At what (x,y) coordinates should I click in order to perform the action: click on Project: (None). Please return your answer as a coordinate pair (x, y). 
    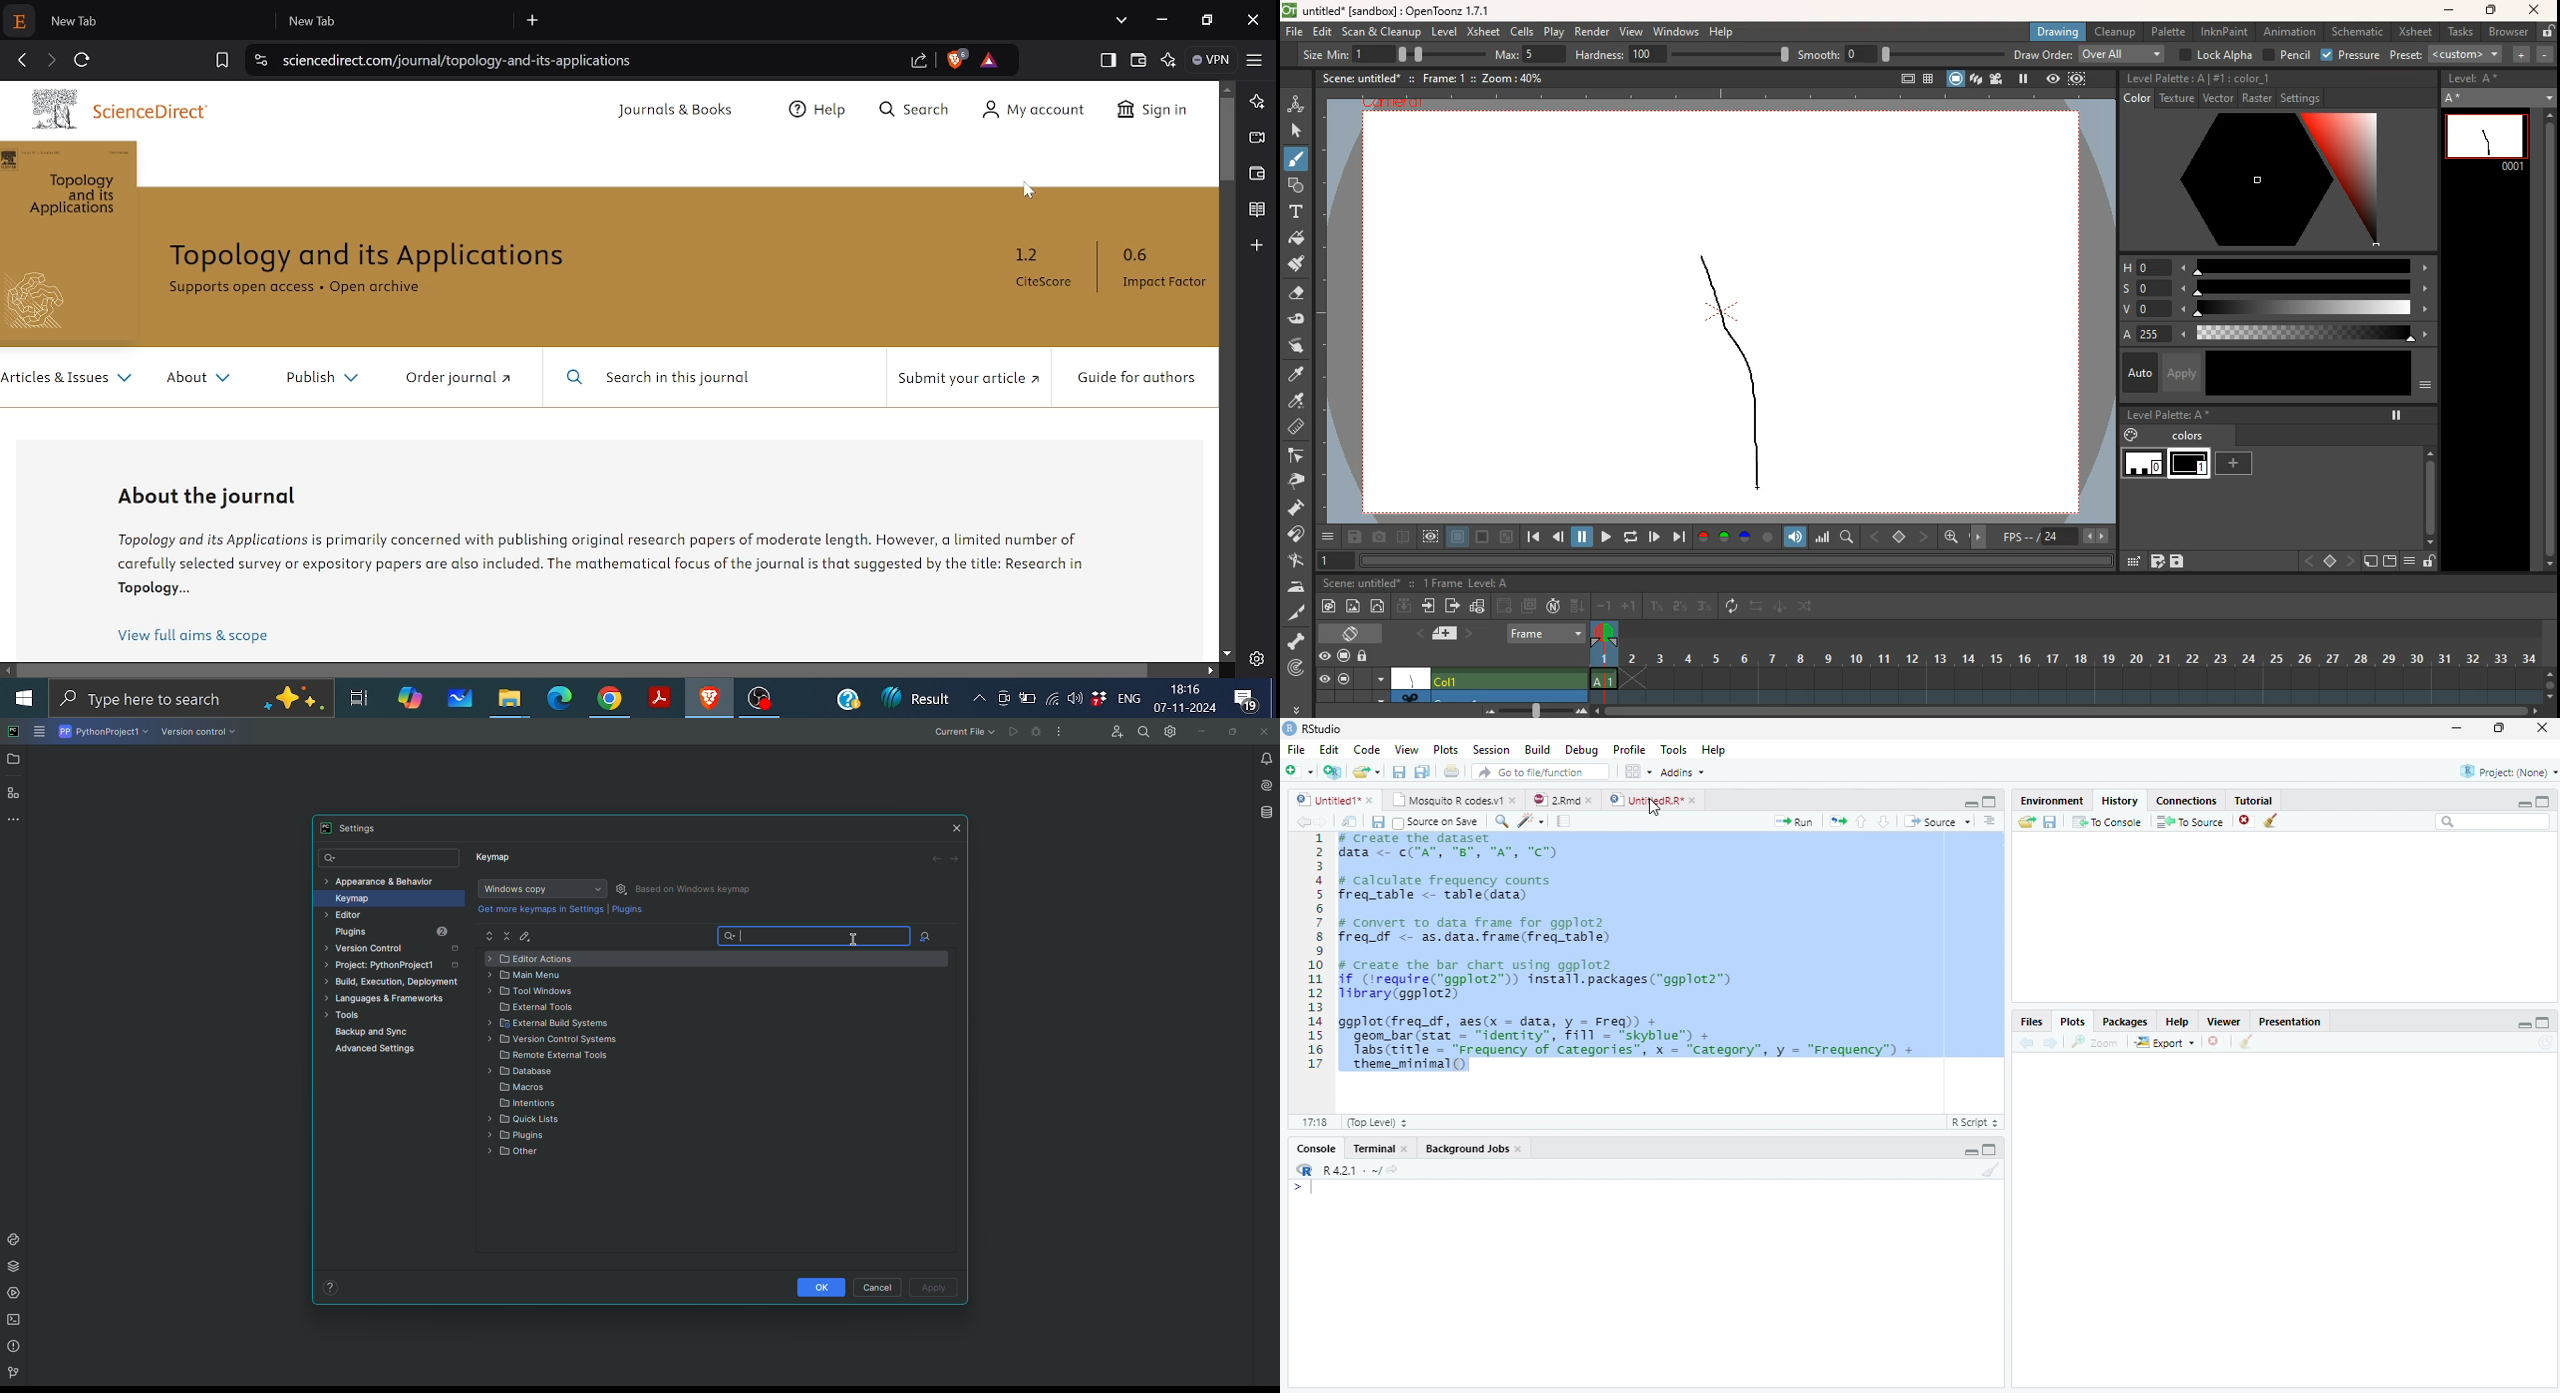
    Looking at the image, I should click on (2503, 774).